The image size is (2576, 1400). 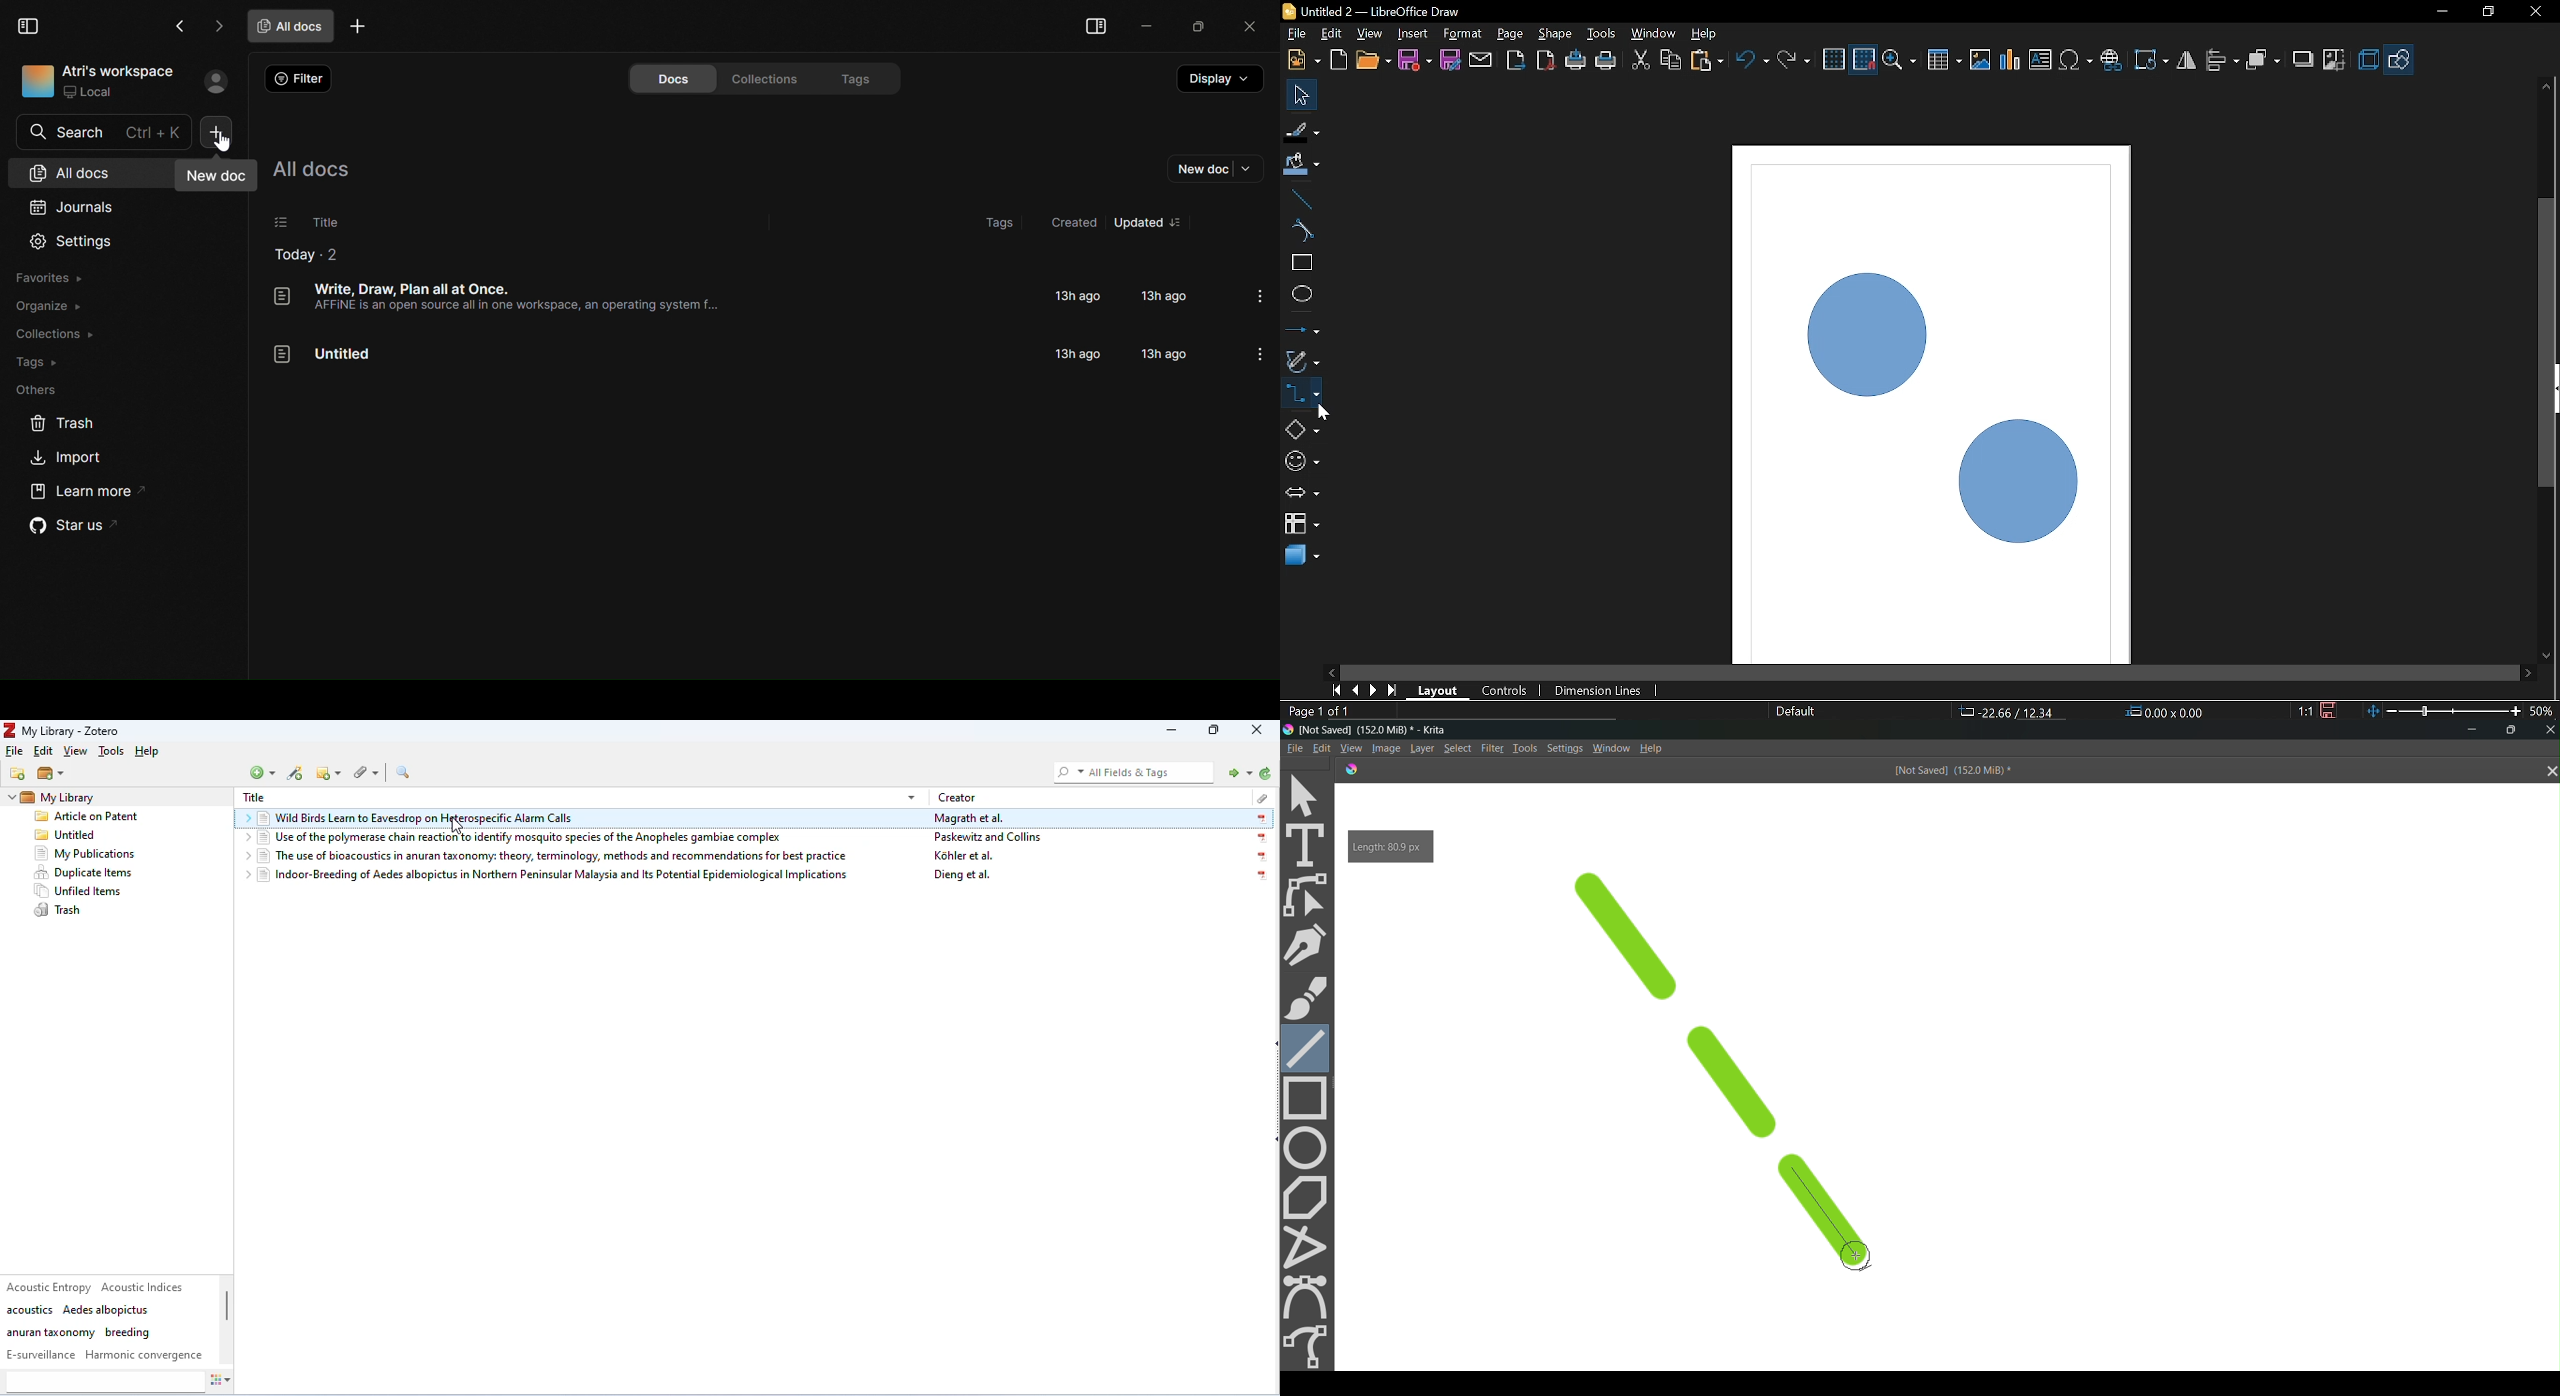 I want to click on select, so click(x=1309, y=794).